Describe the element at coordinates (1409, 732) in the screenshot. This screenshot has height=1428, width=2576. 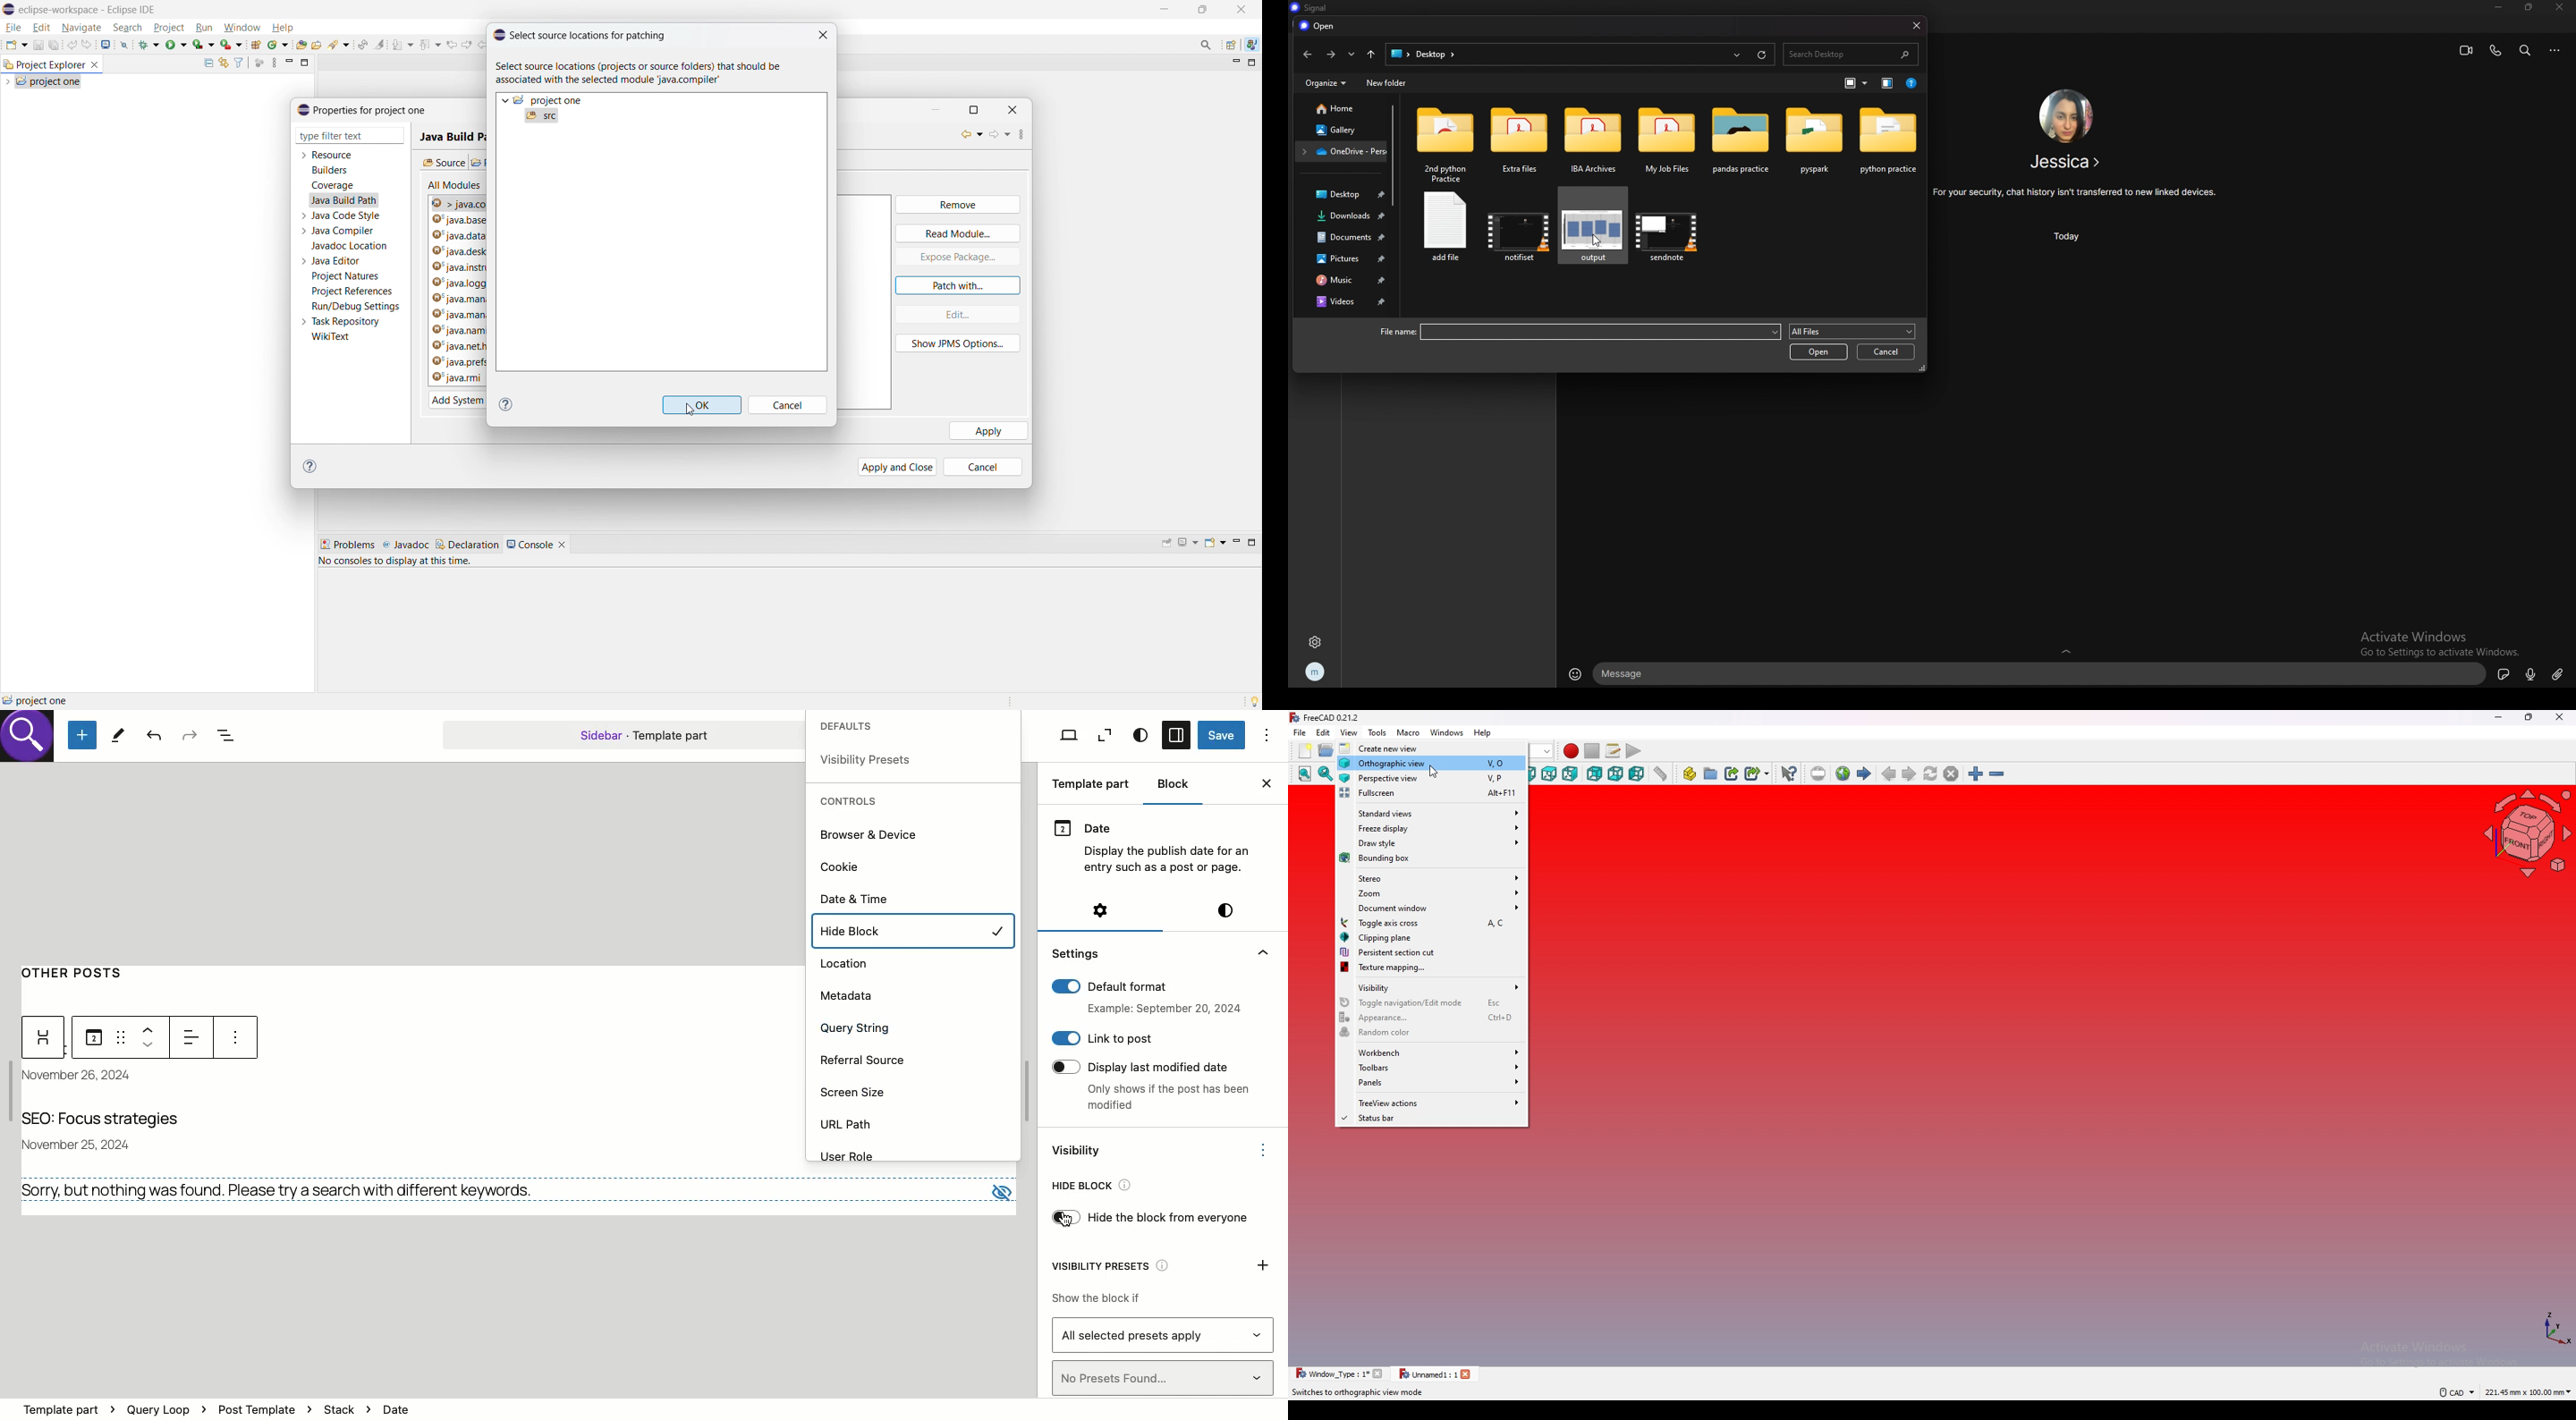
I see `macro` at that location.